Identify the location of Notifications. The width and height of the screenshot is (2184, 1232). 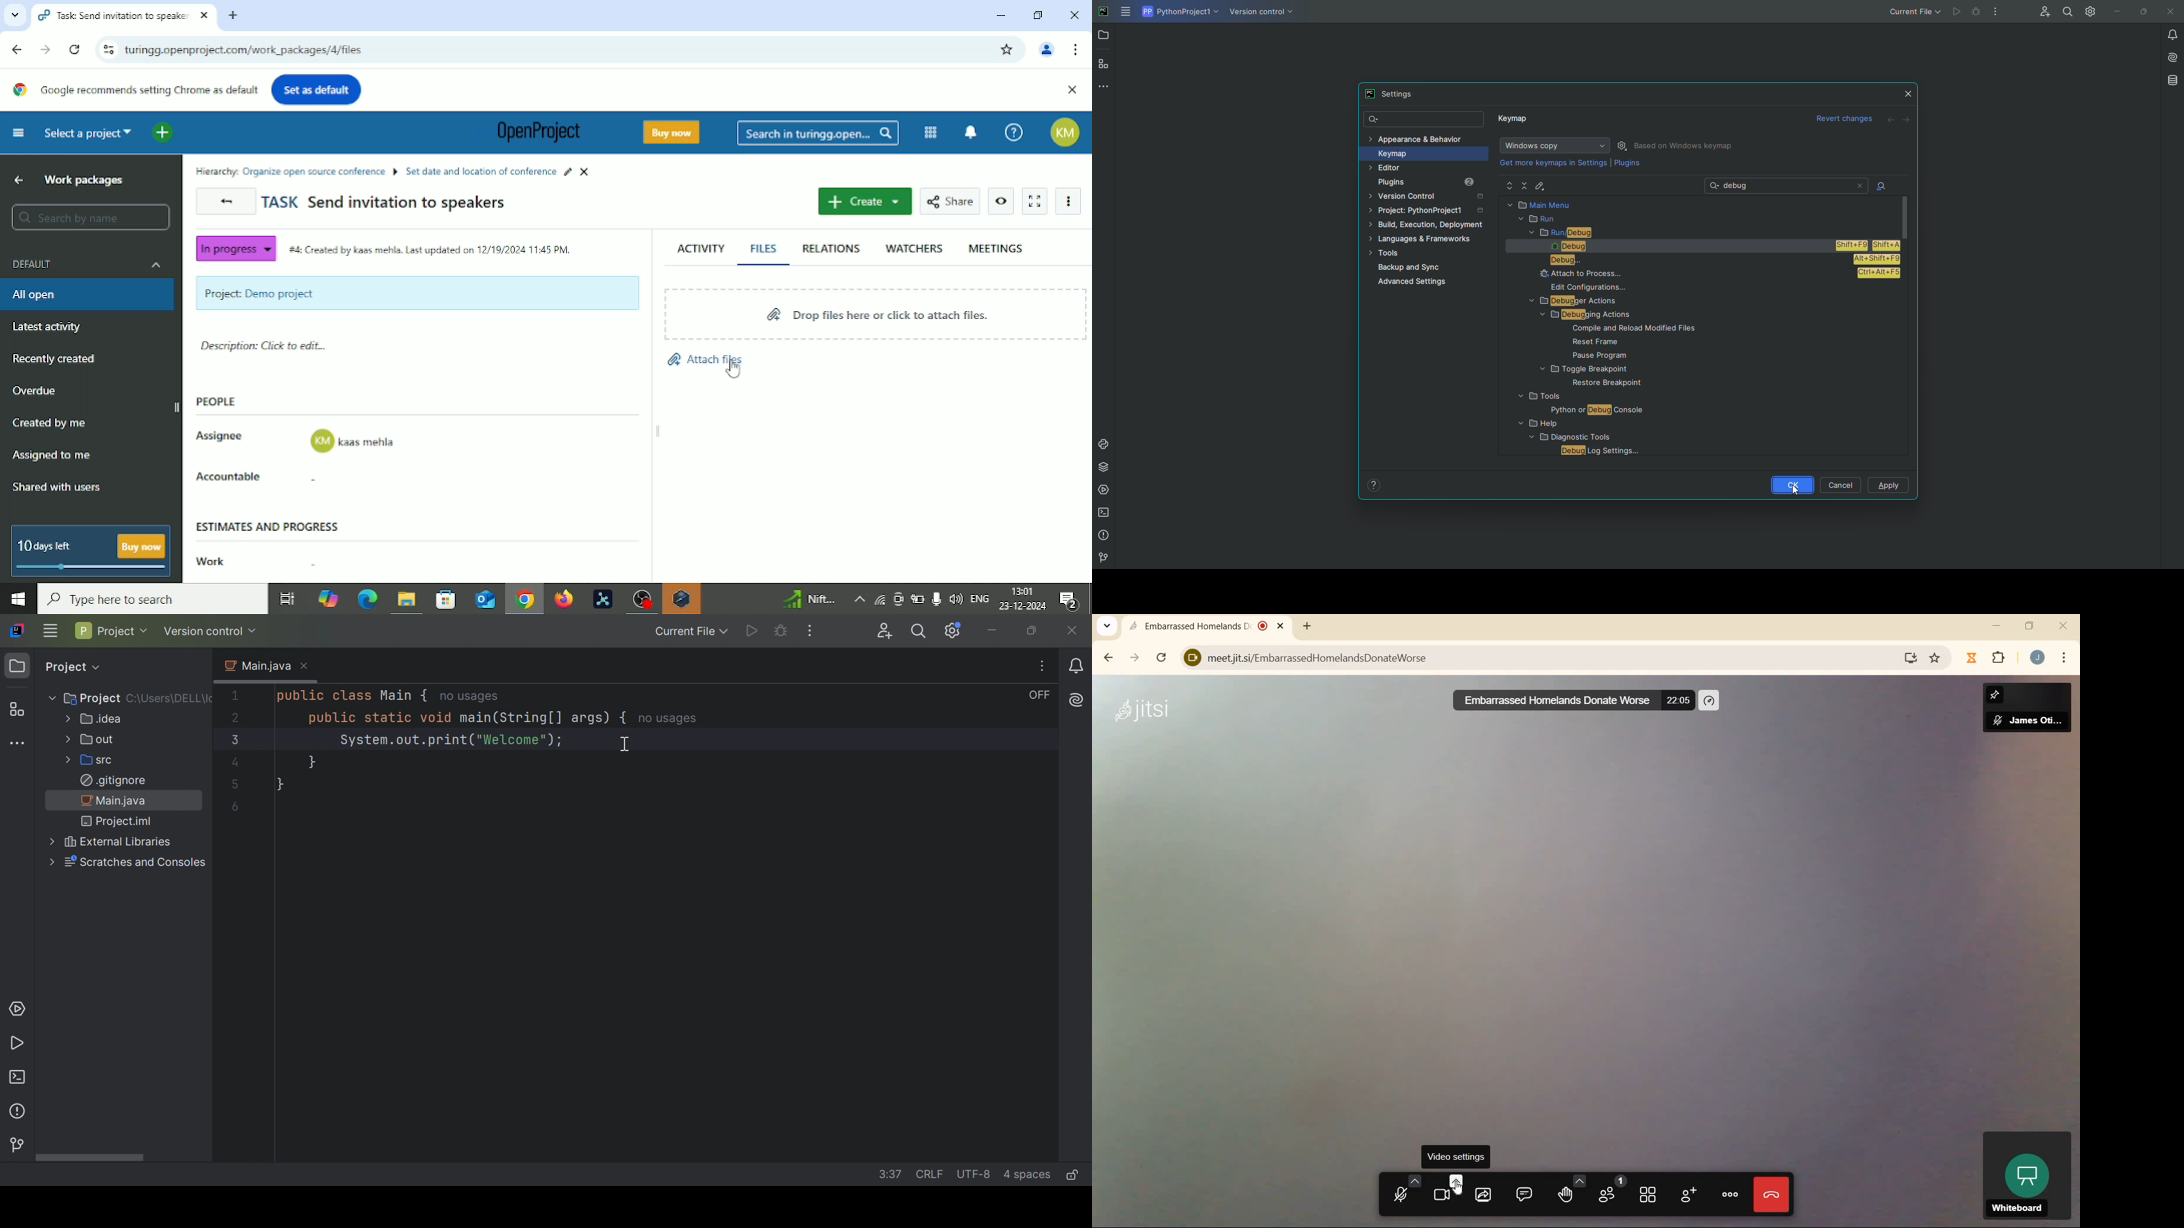
(1075, 600).